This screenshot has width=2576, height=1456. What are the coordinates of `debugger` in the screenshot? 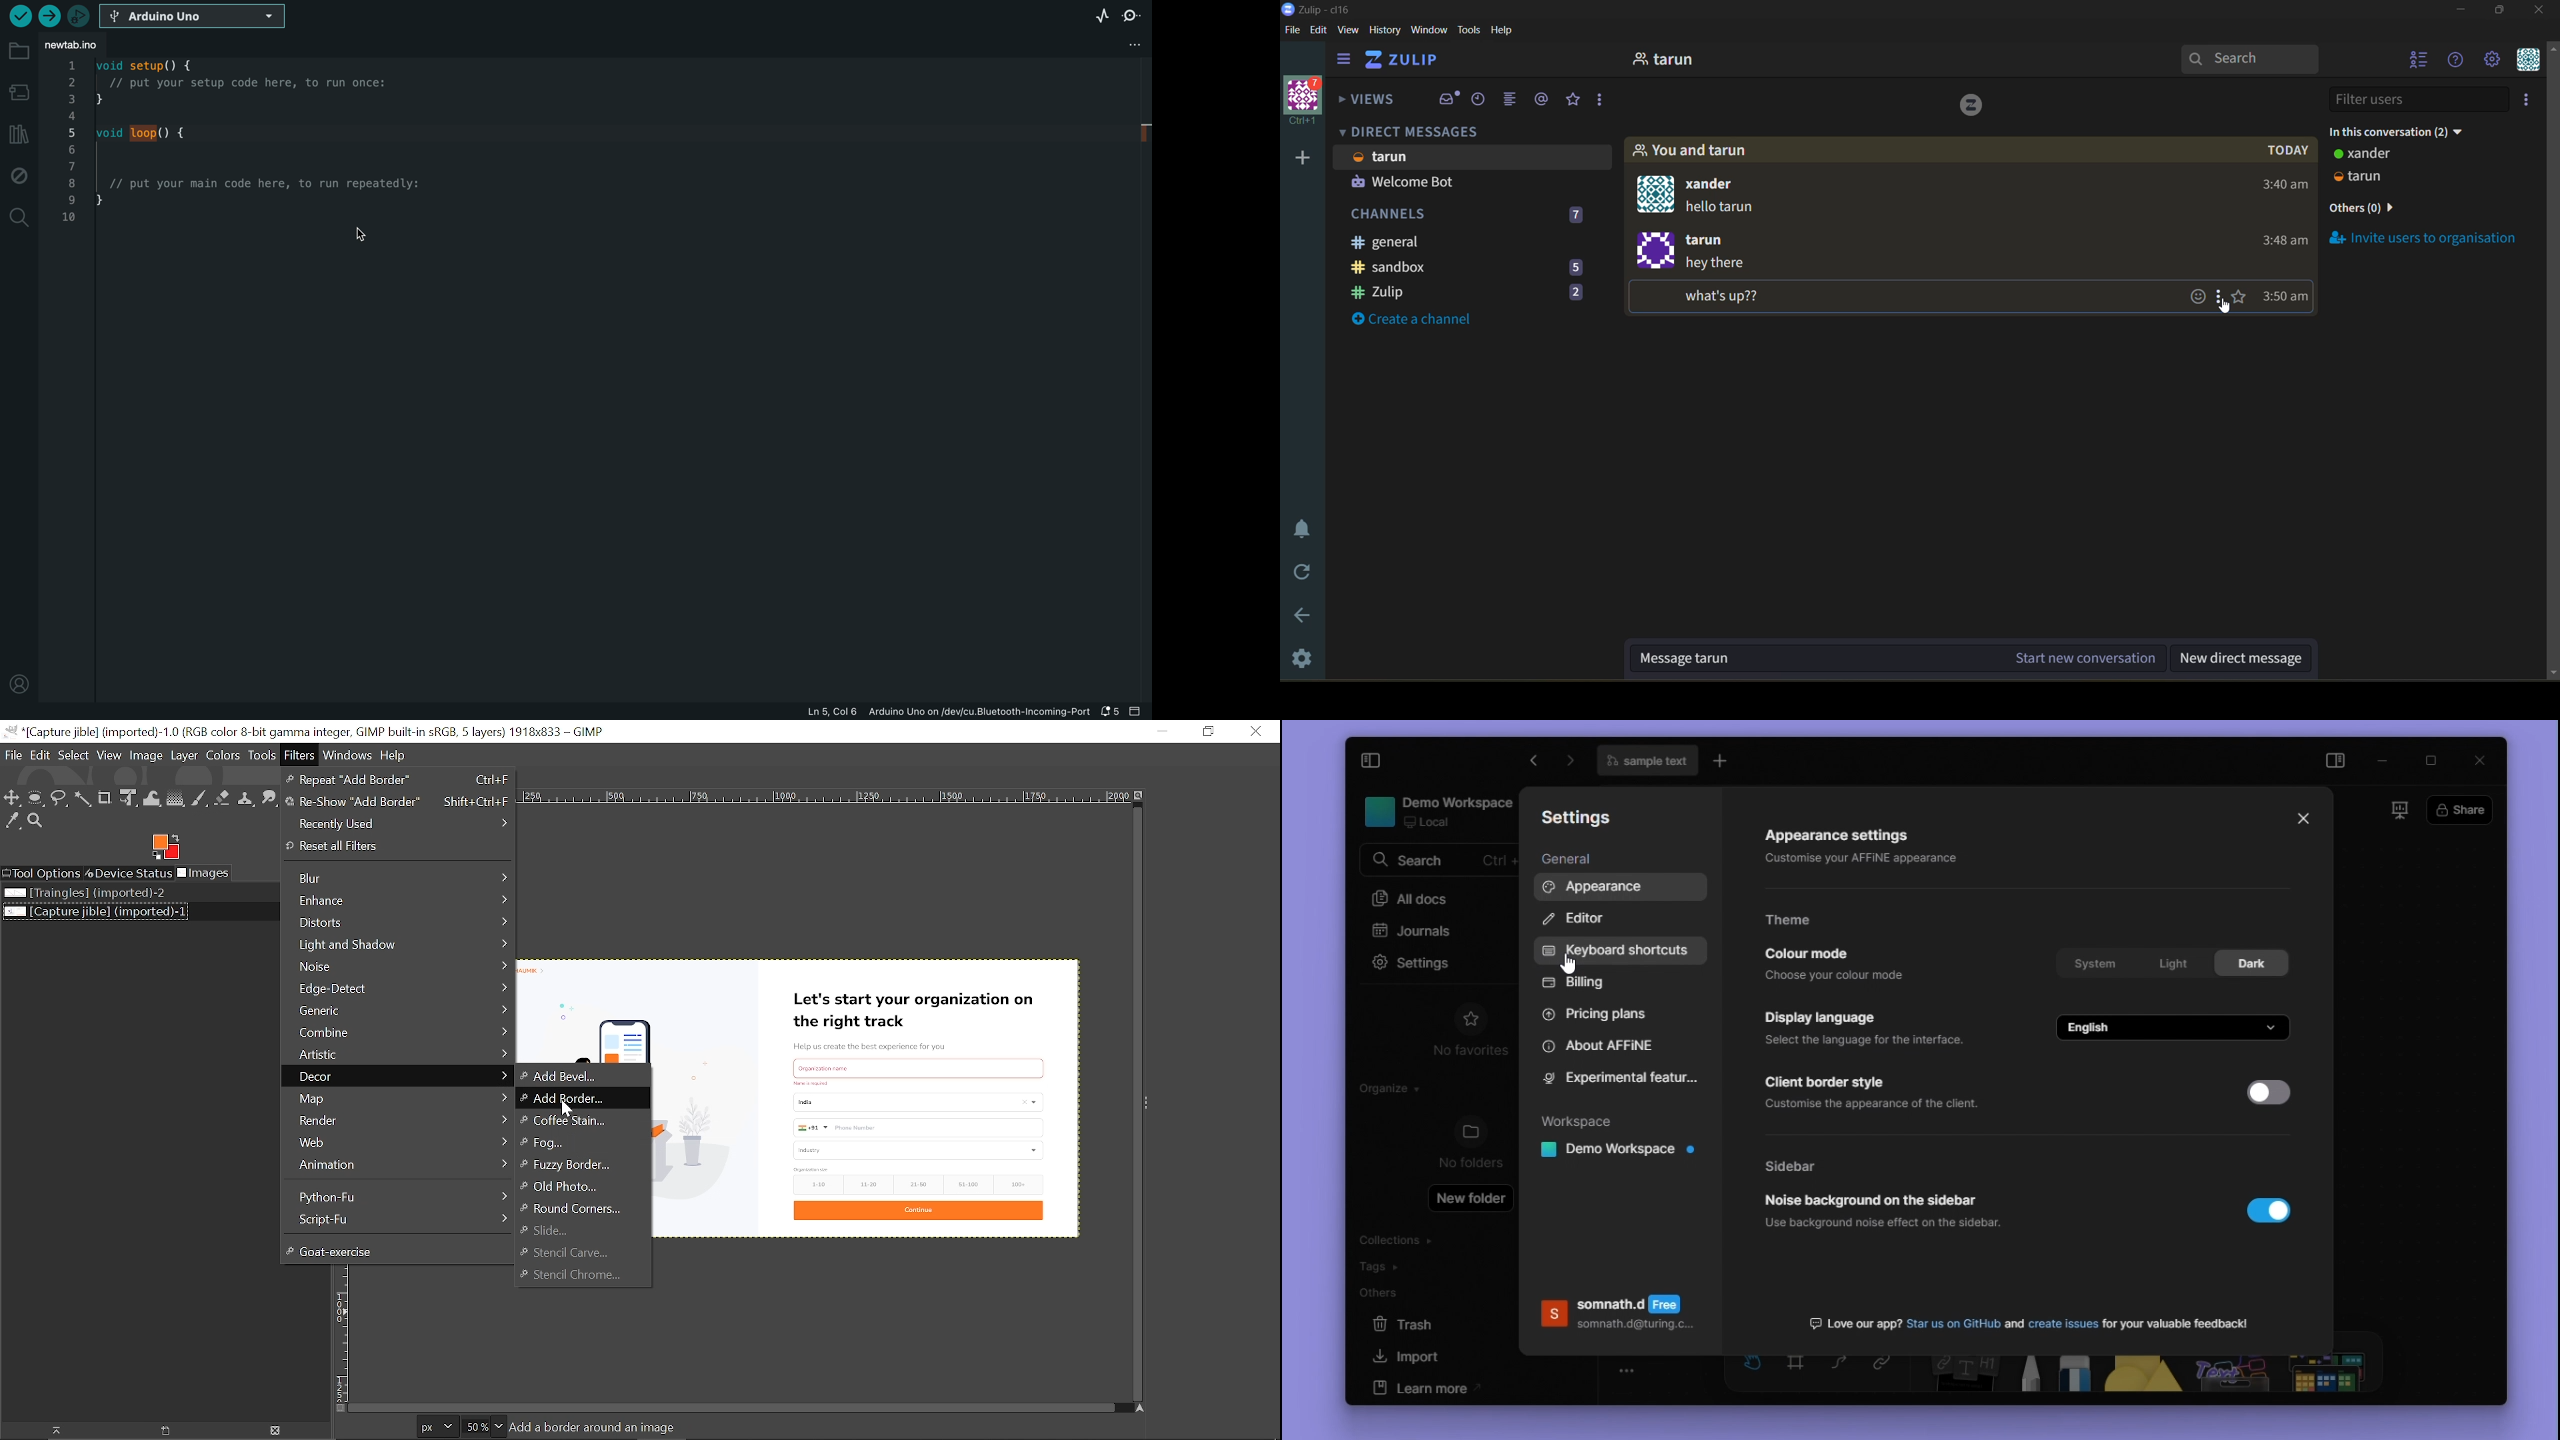 It's located at (78, 16).